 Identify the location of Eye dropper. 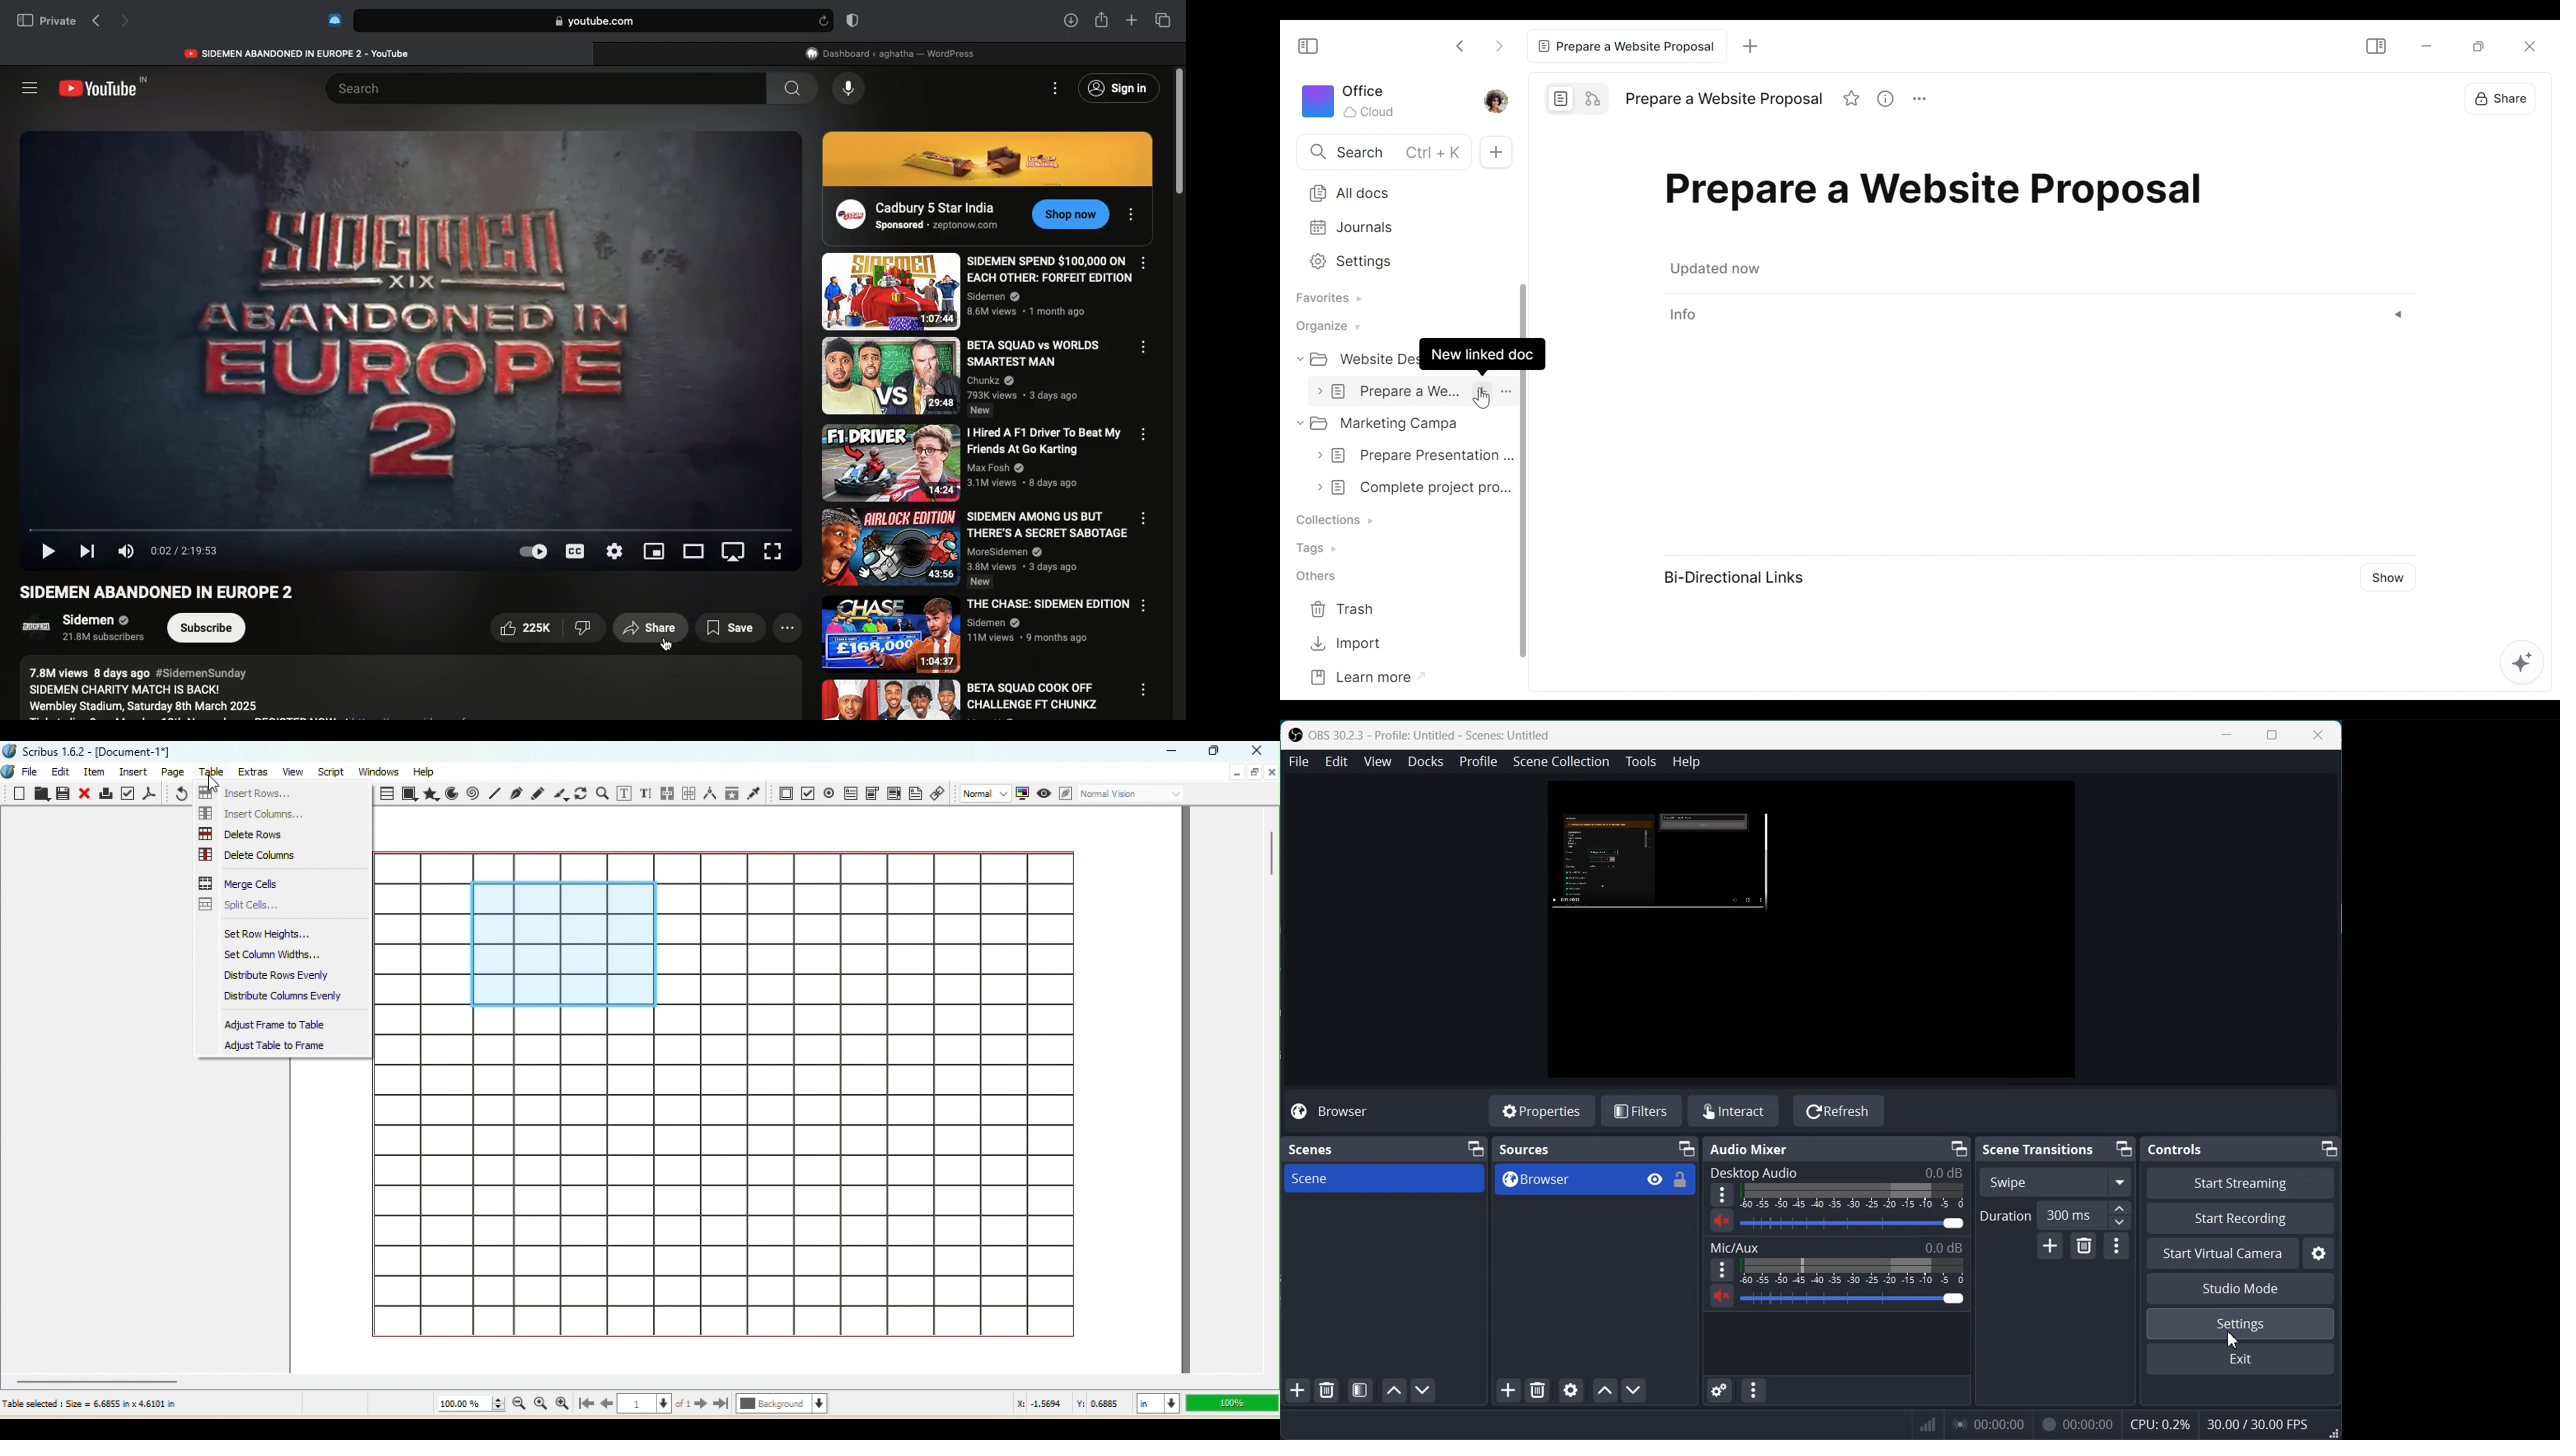
(756, 794).